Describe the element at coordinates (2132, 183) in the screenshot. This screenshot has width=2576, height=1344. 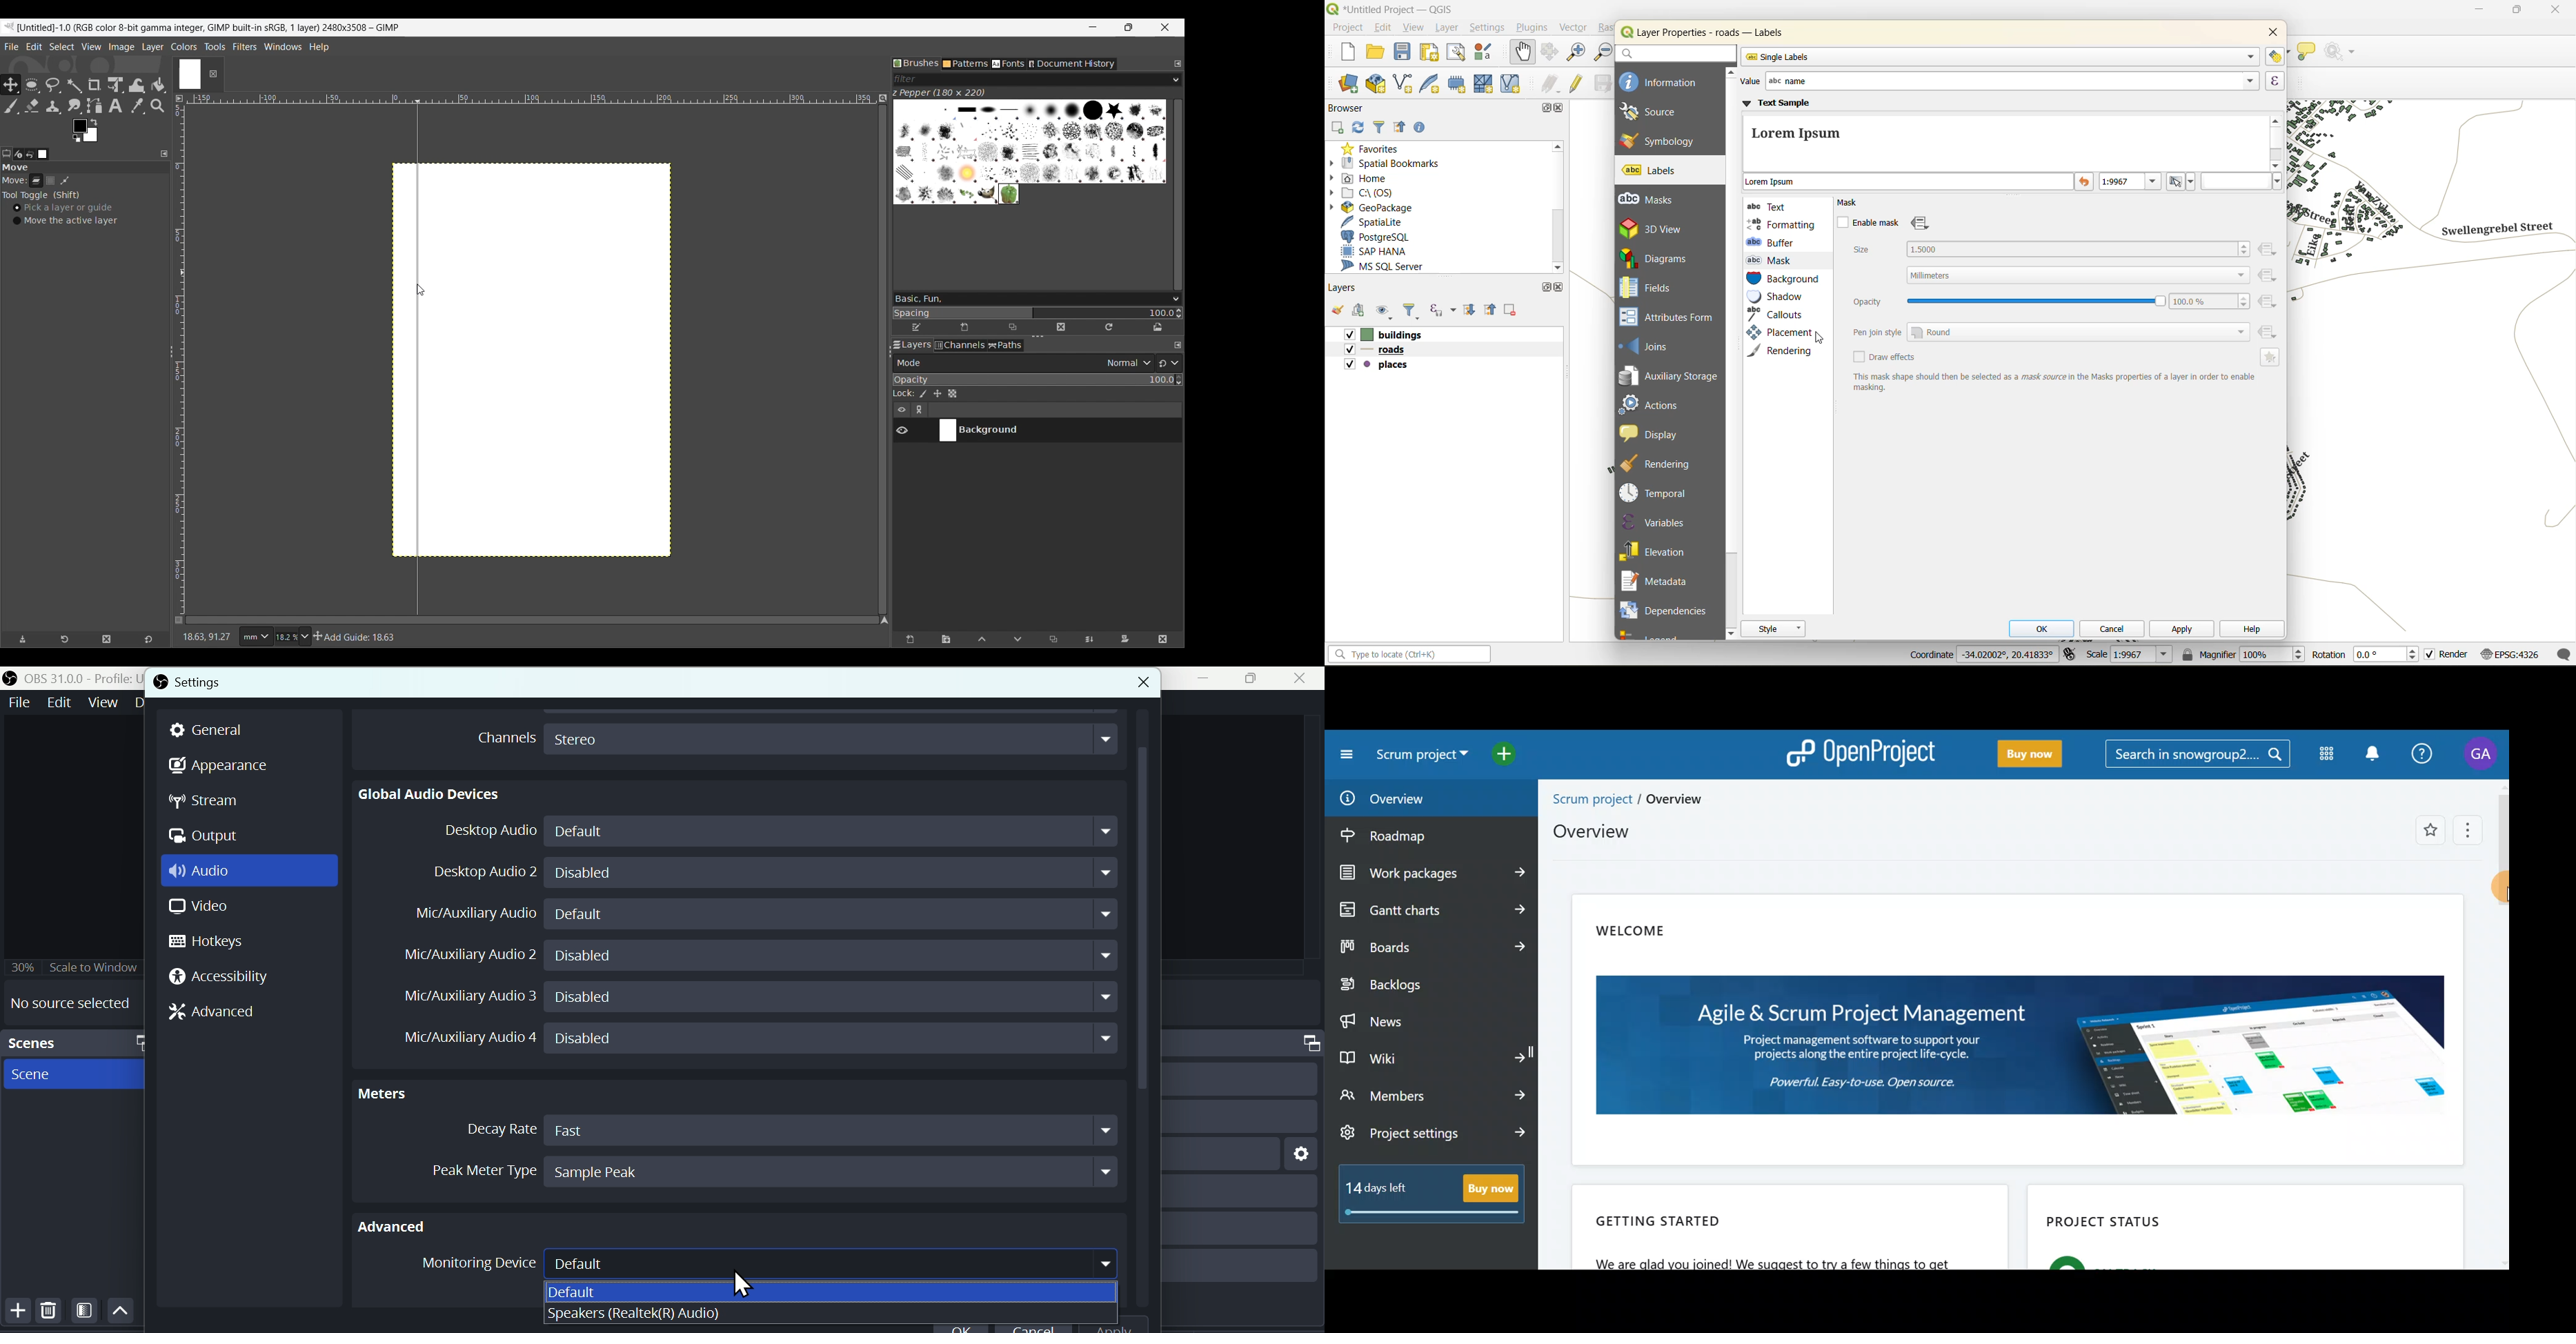
I see `preview text at specific map scale` at that location.